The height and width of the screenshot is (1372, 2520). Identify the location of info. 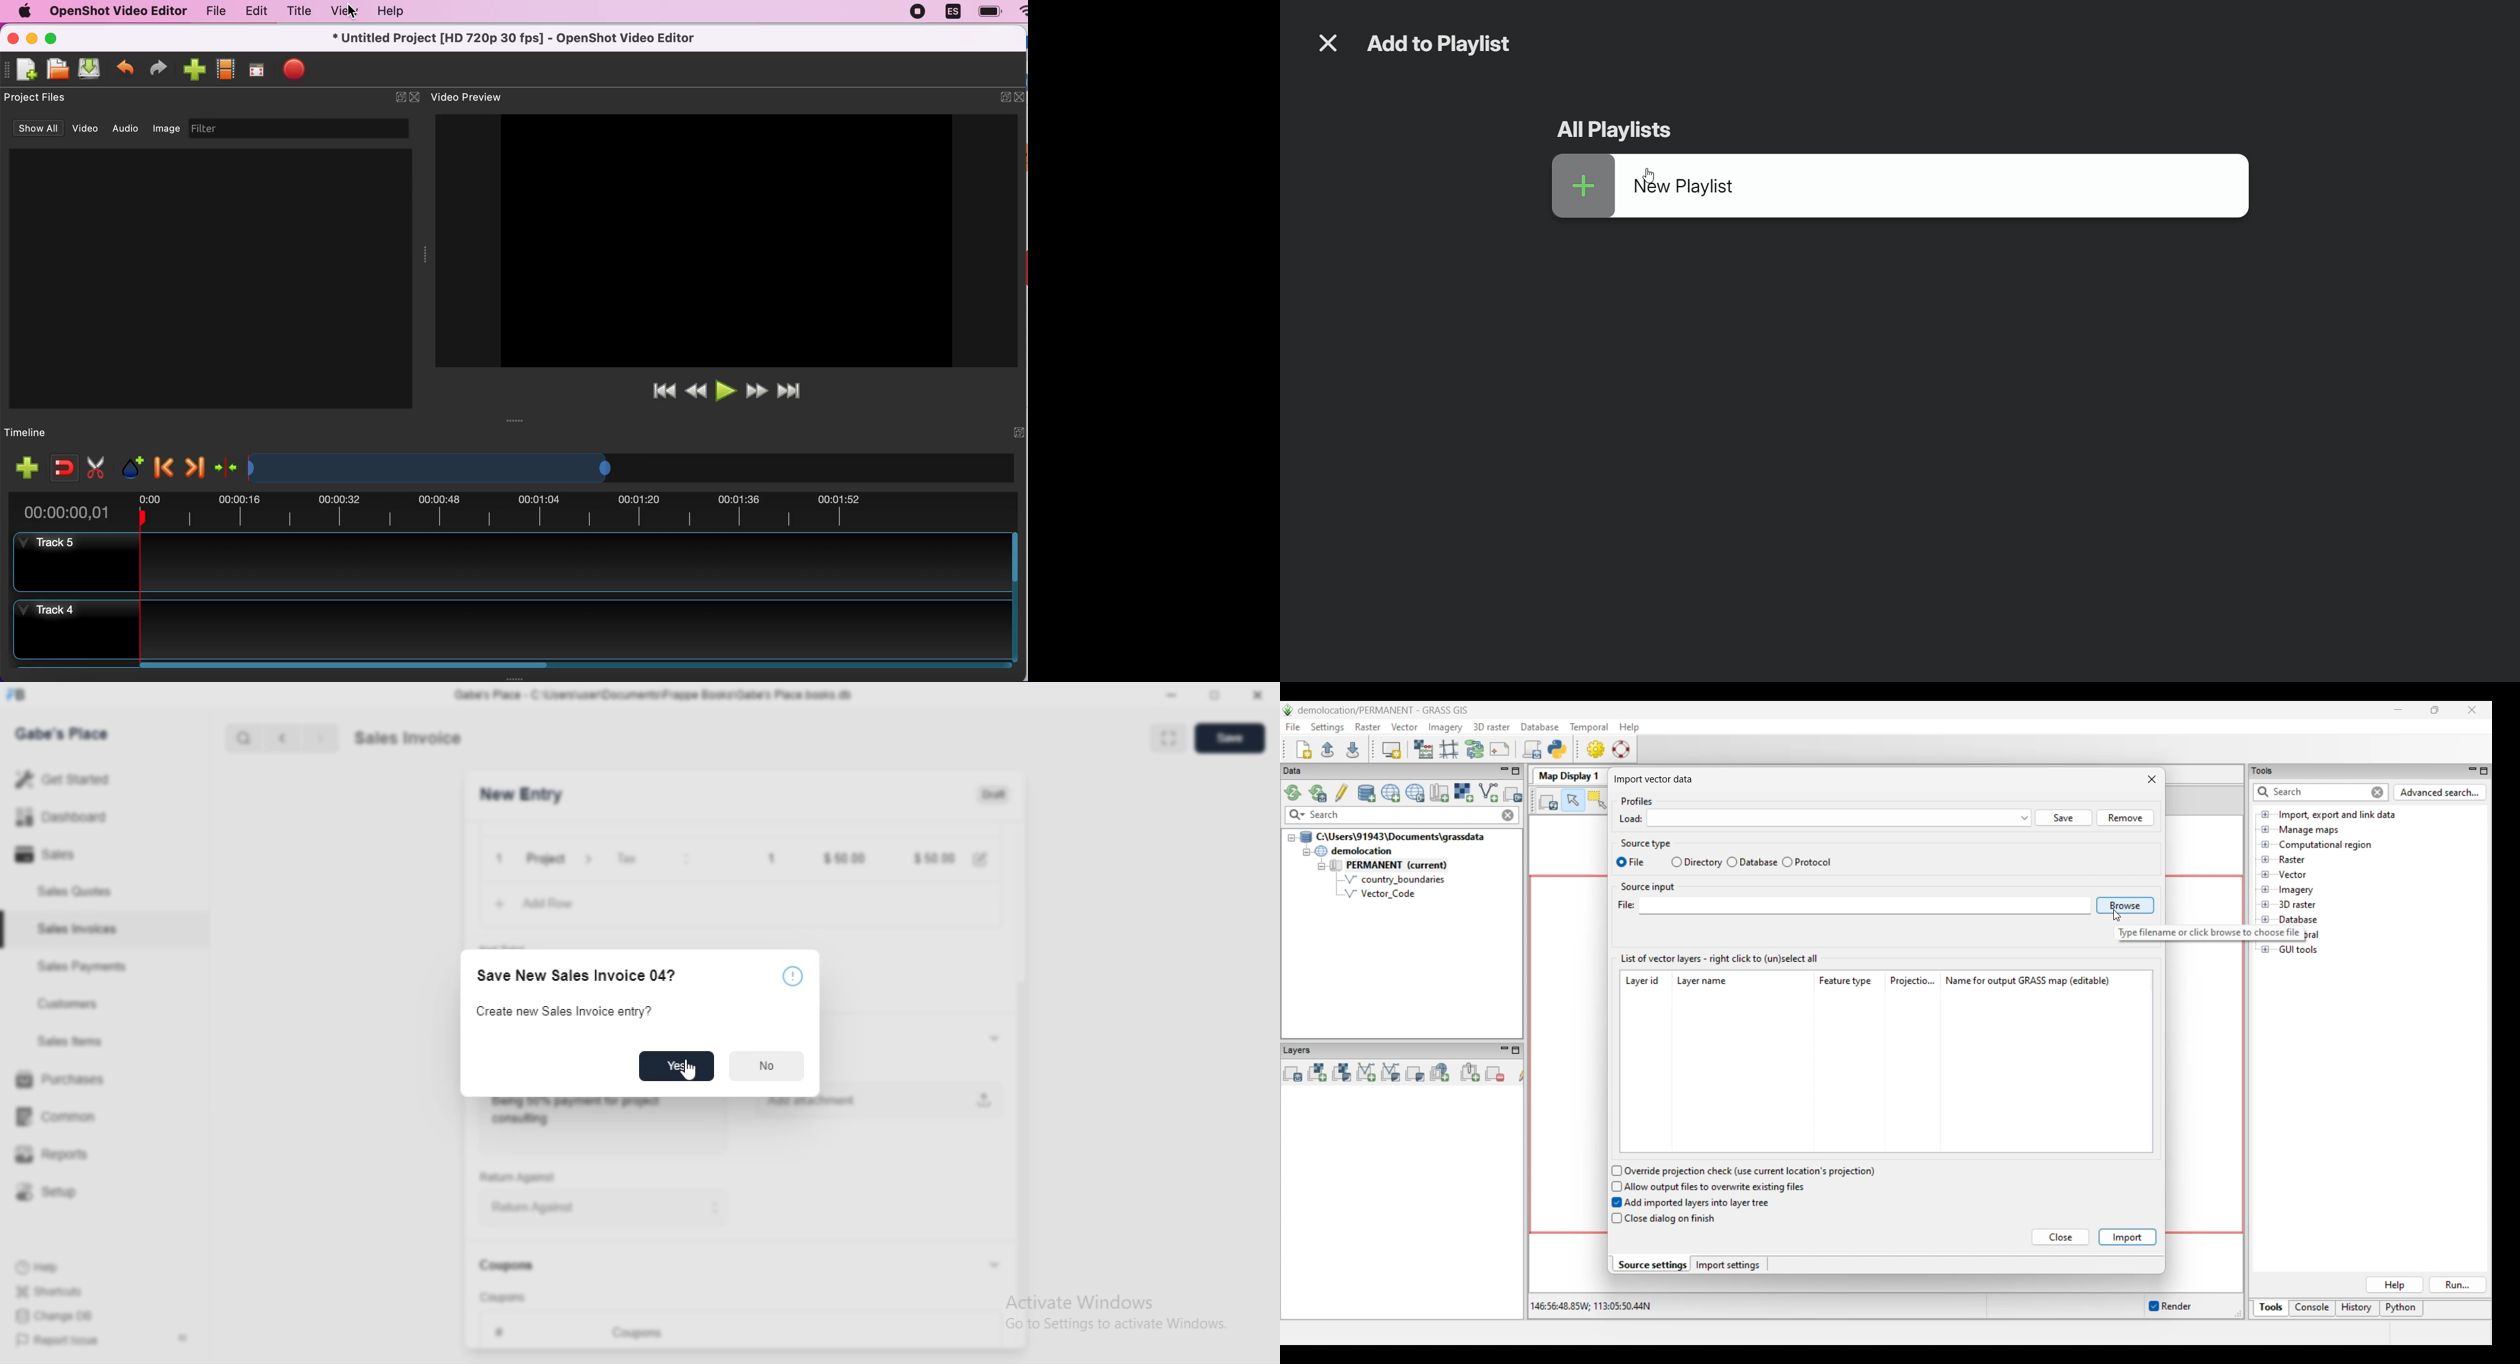
(791, 975).